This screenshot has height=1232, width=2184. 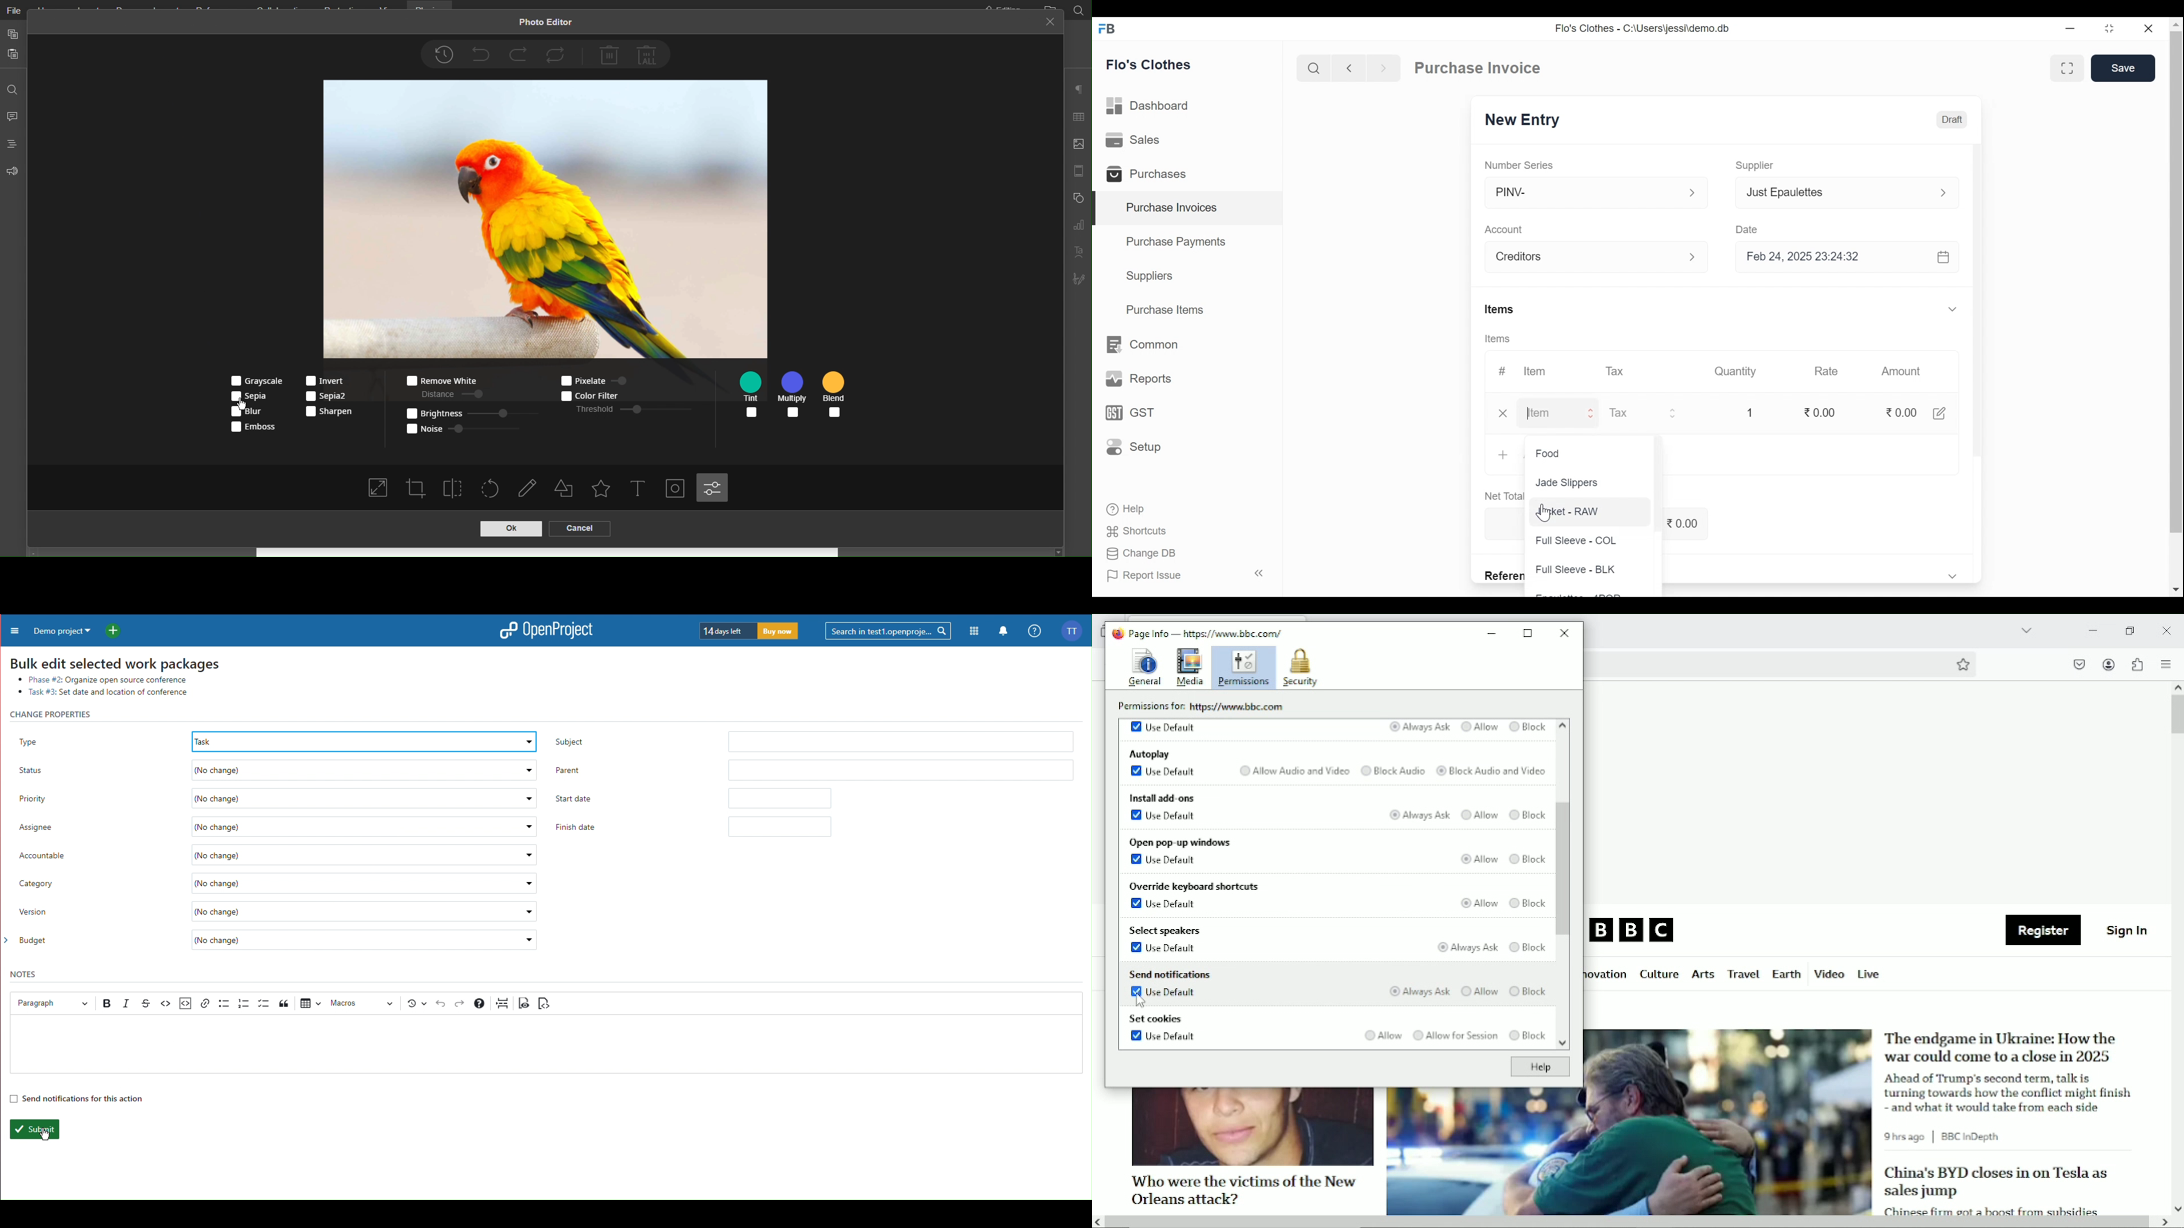 What do you see at coordinates (639, 490) in the screenshot?
I see `Text` at bounding box center [639, 490].